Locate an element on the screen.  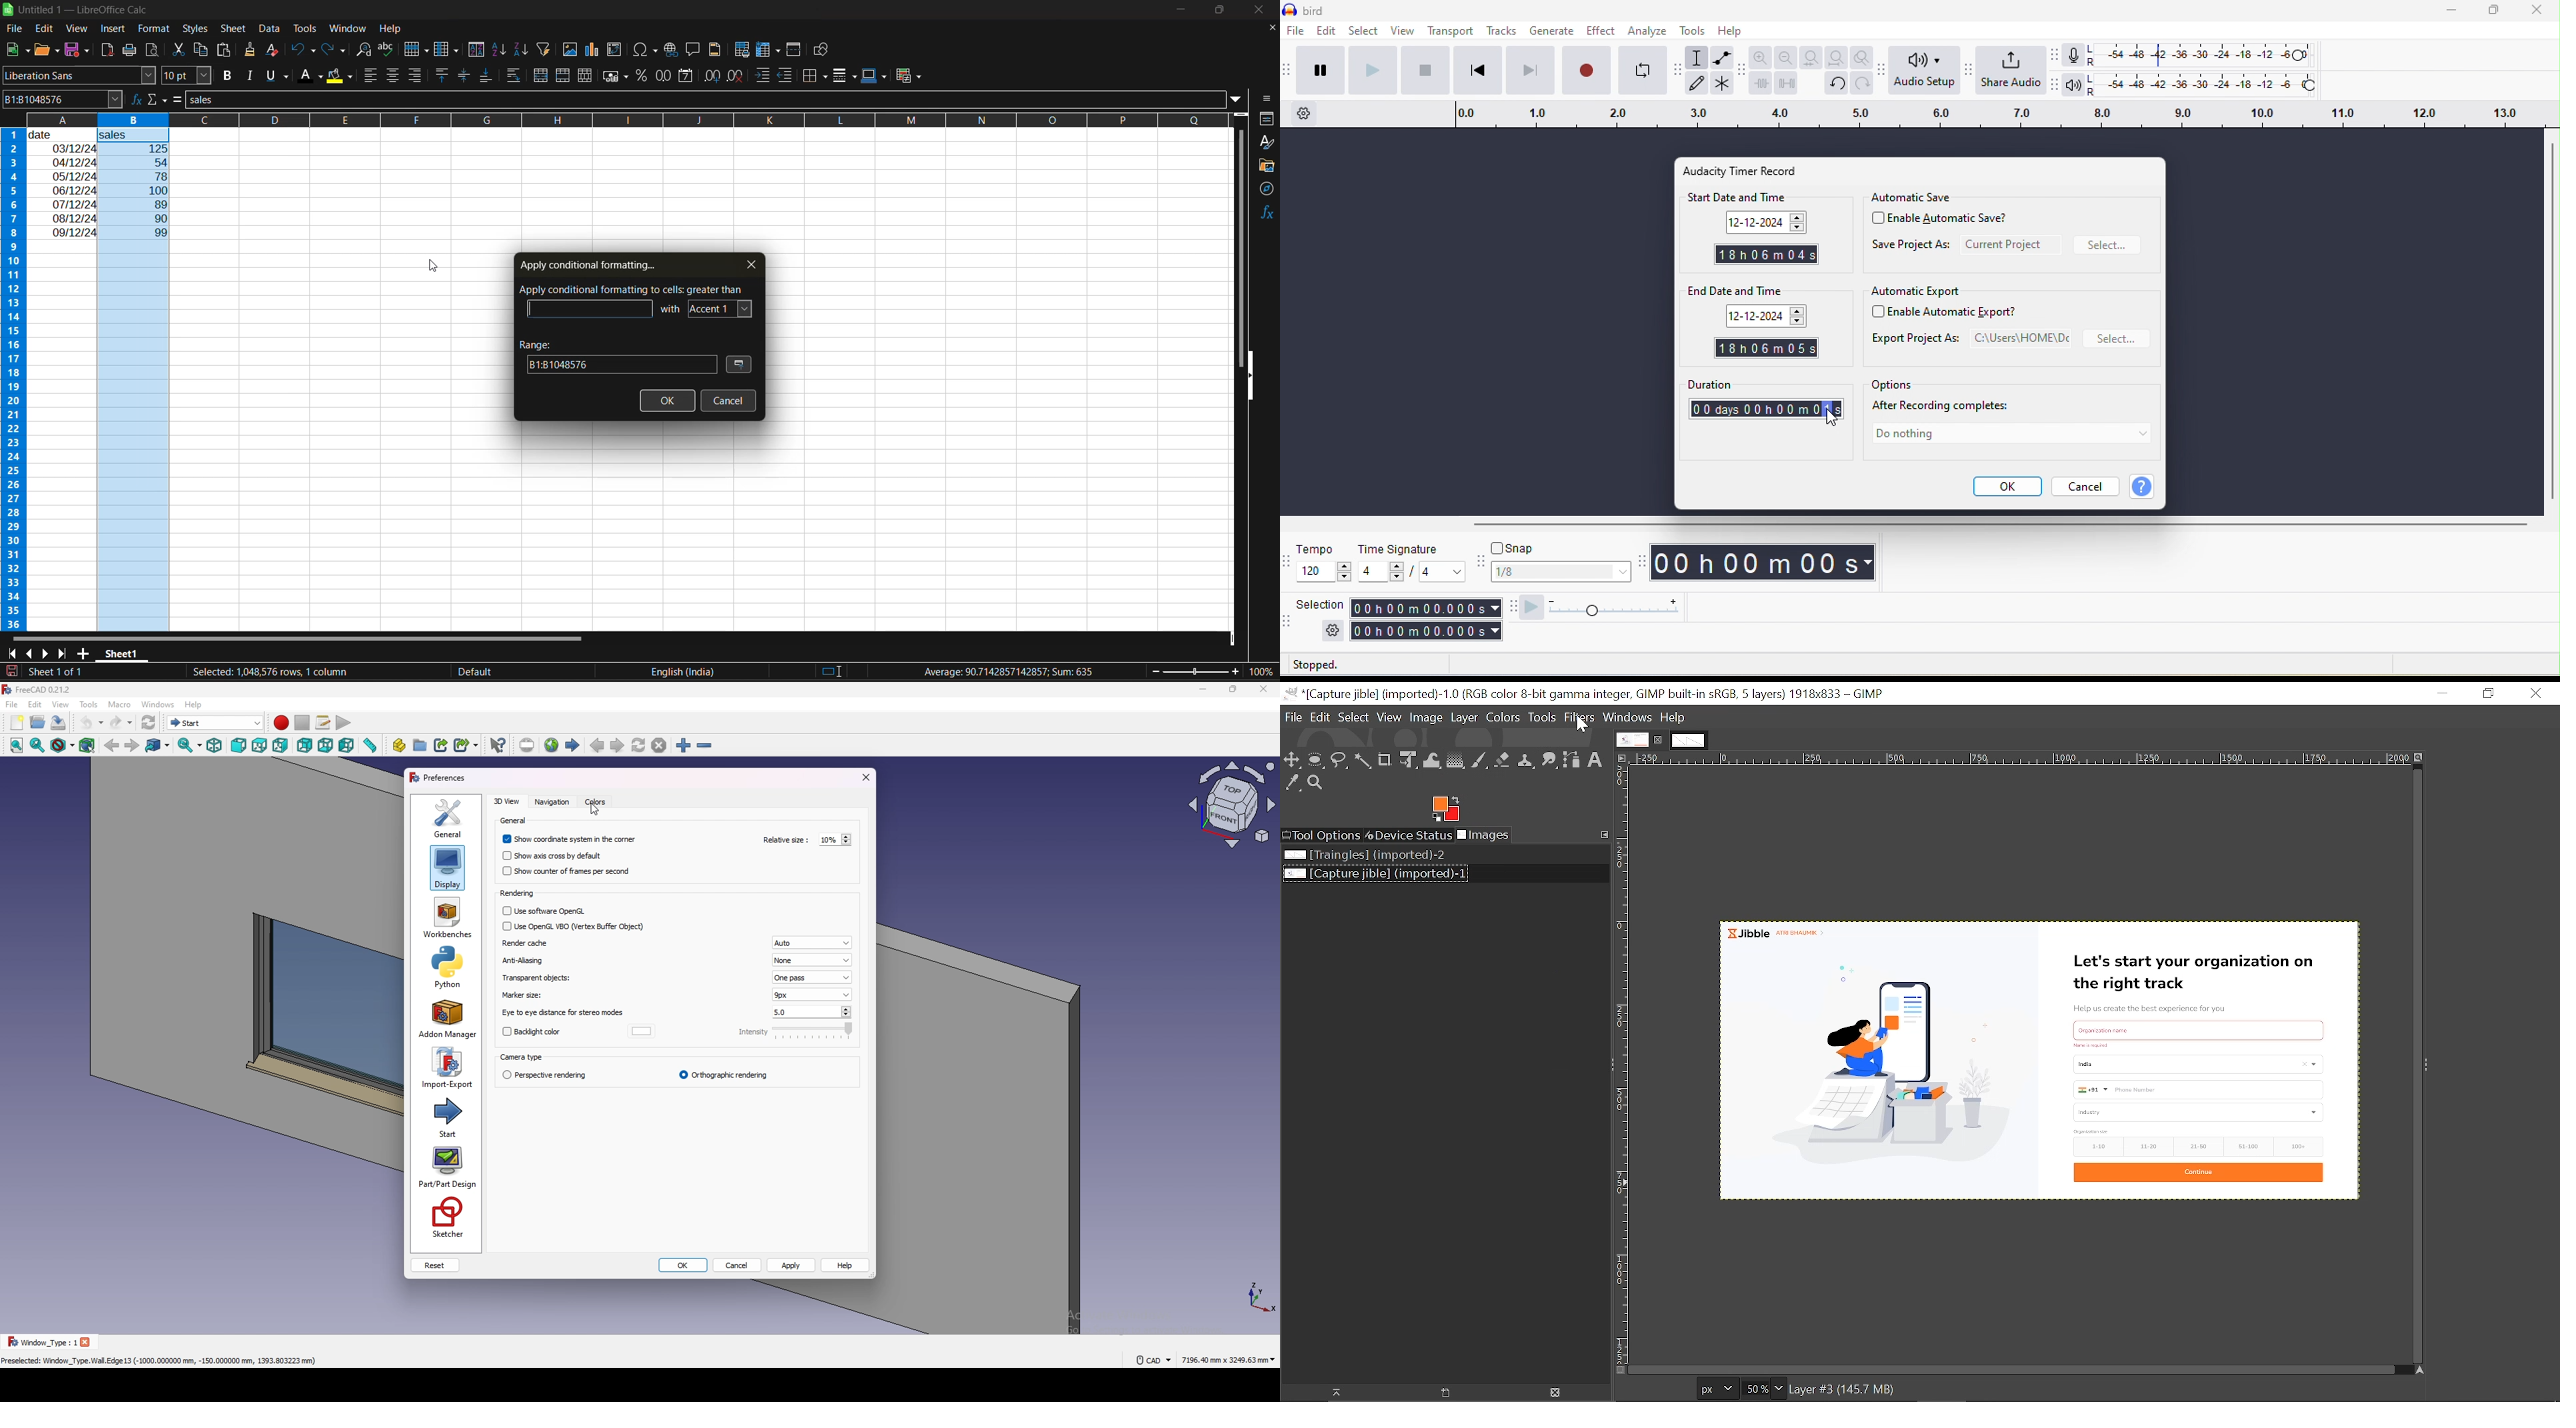
9px is located at coordinates (812, 995).